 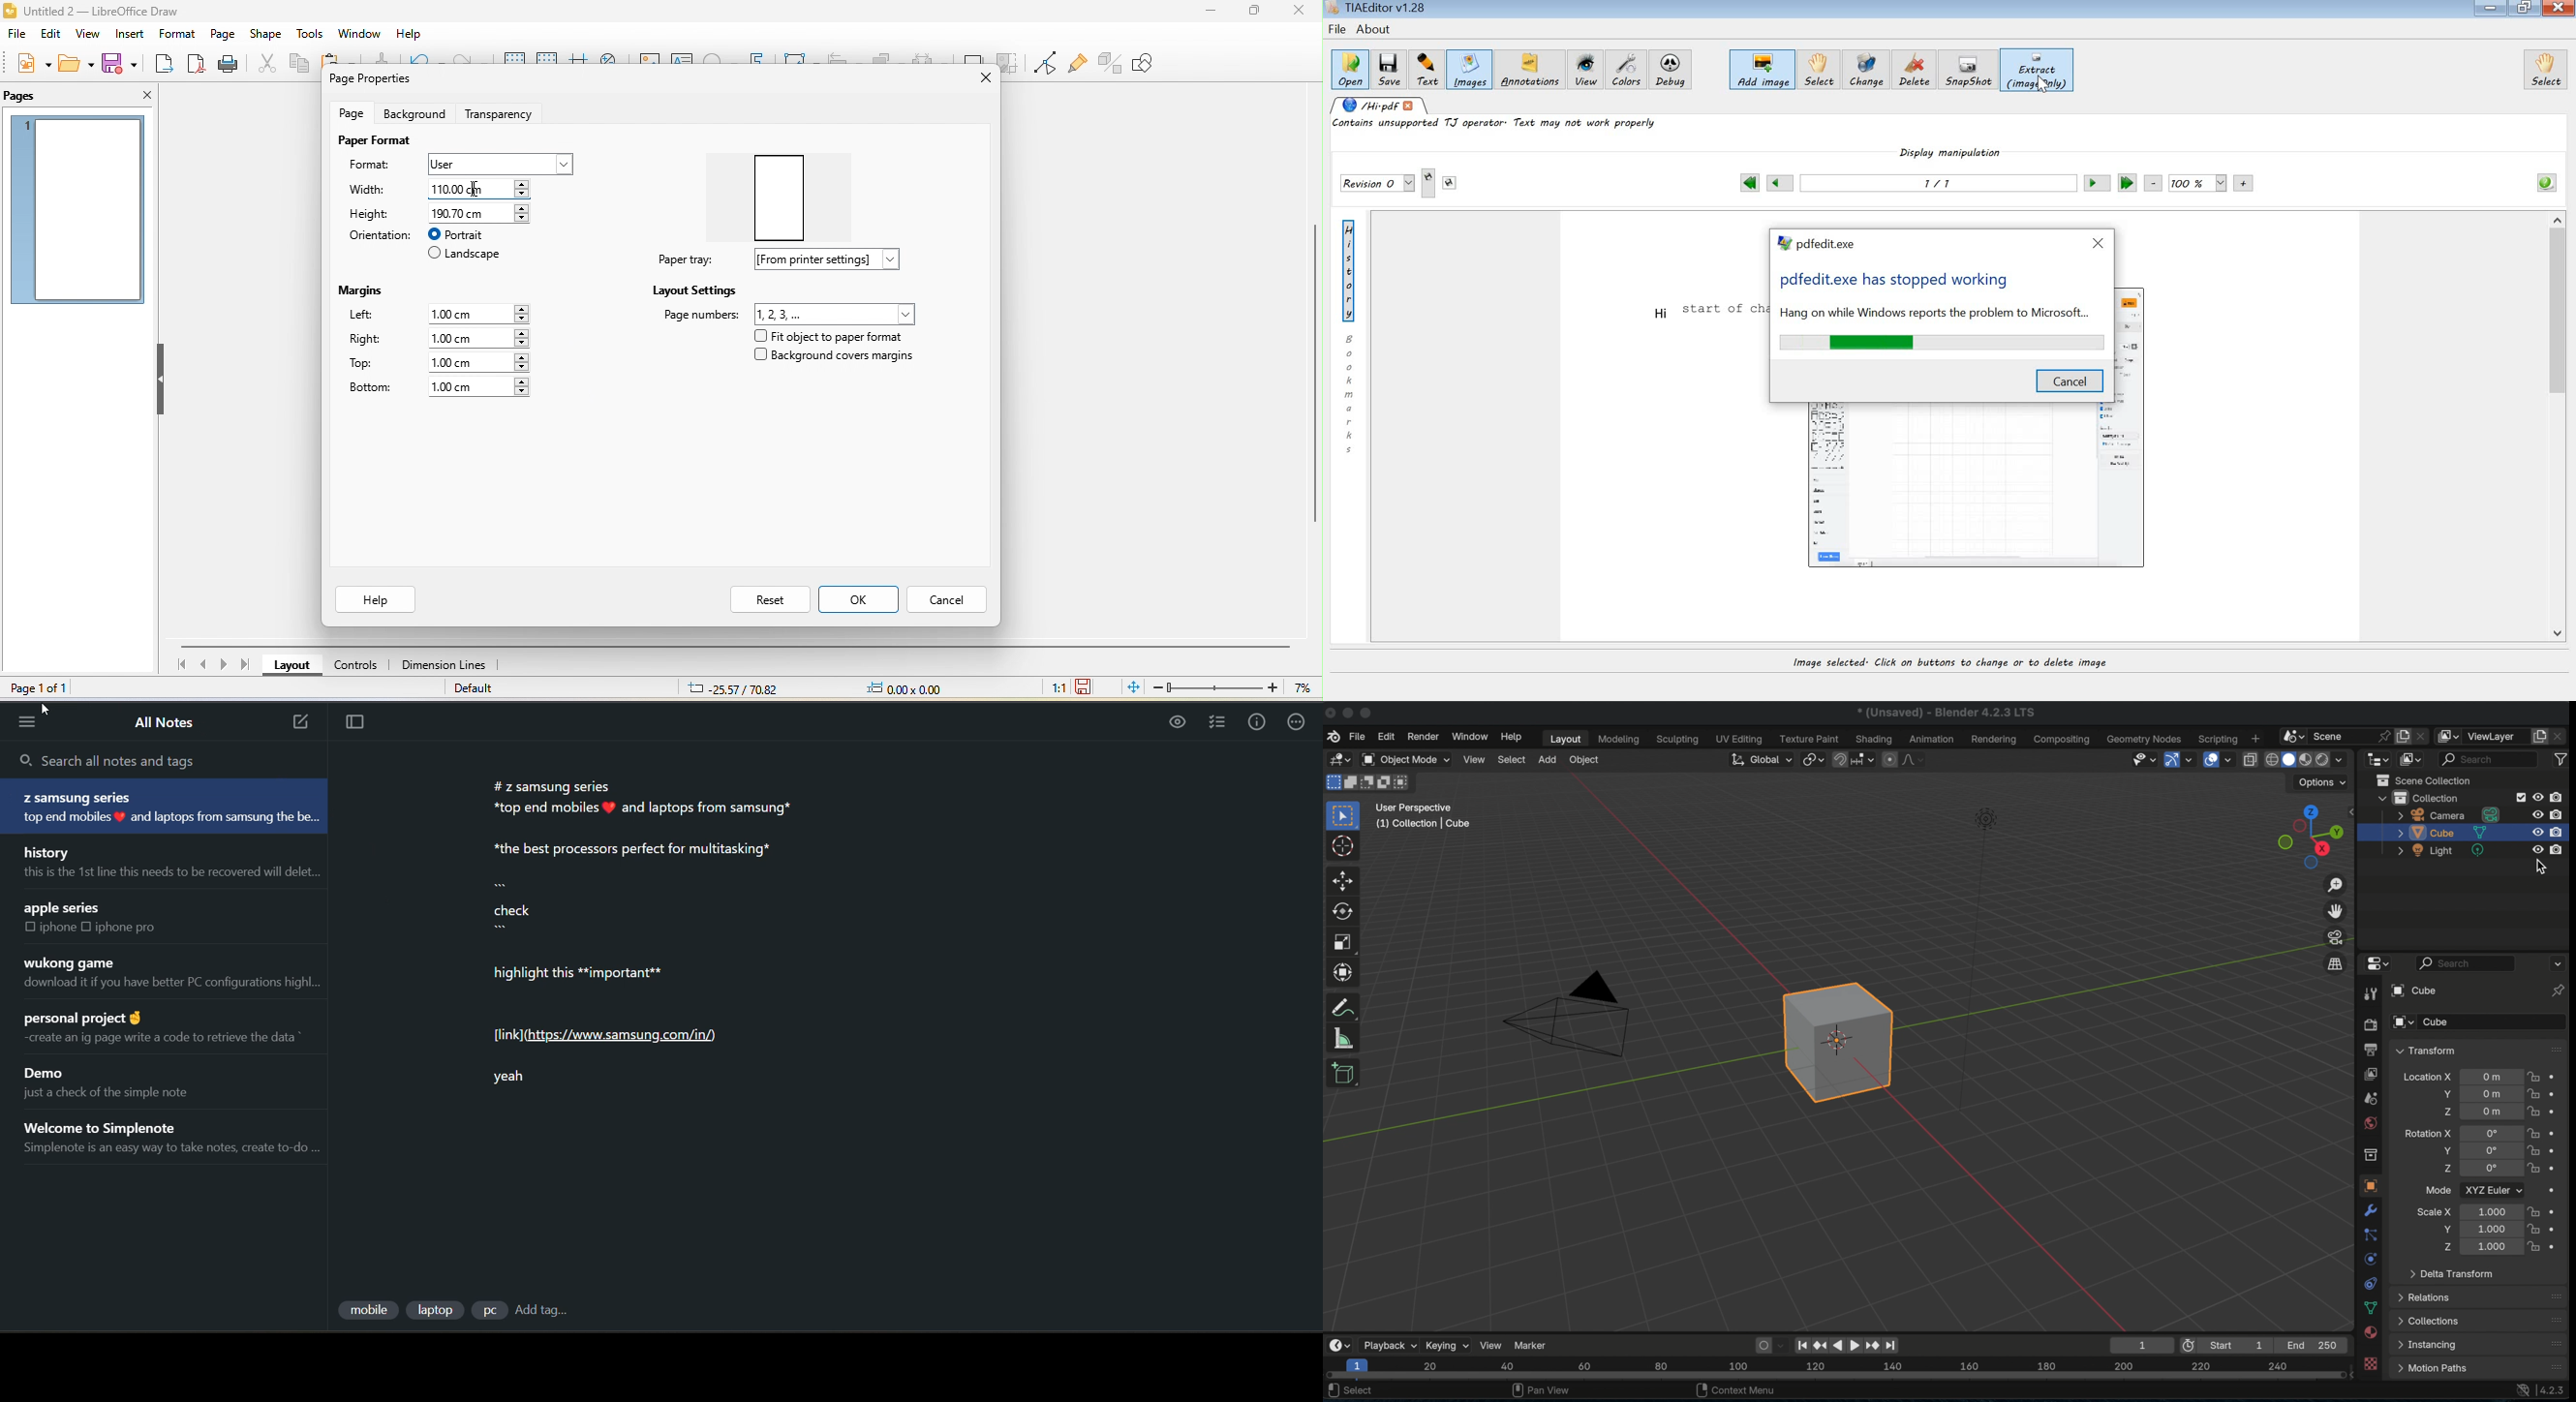 I want to click on viewport shading, so click(x=2271, y=758).